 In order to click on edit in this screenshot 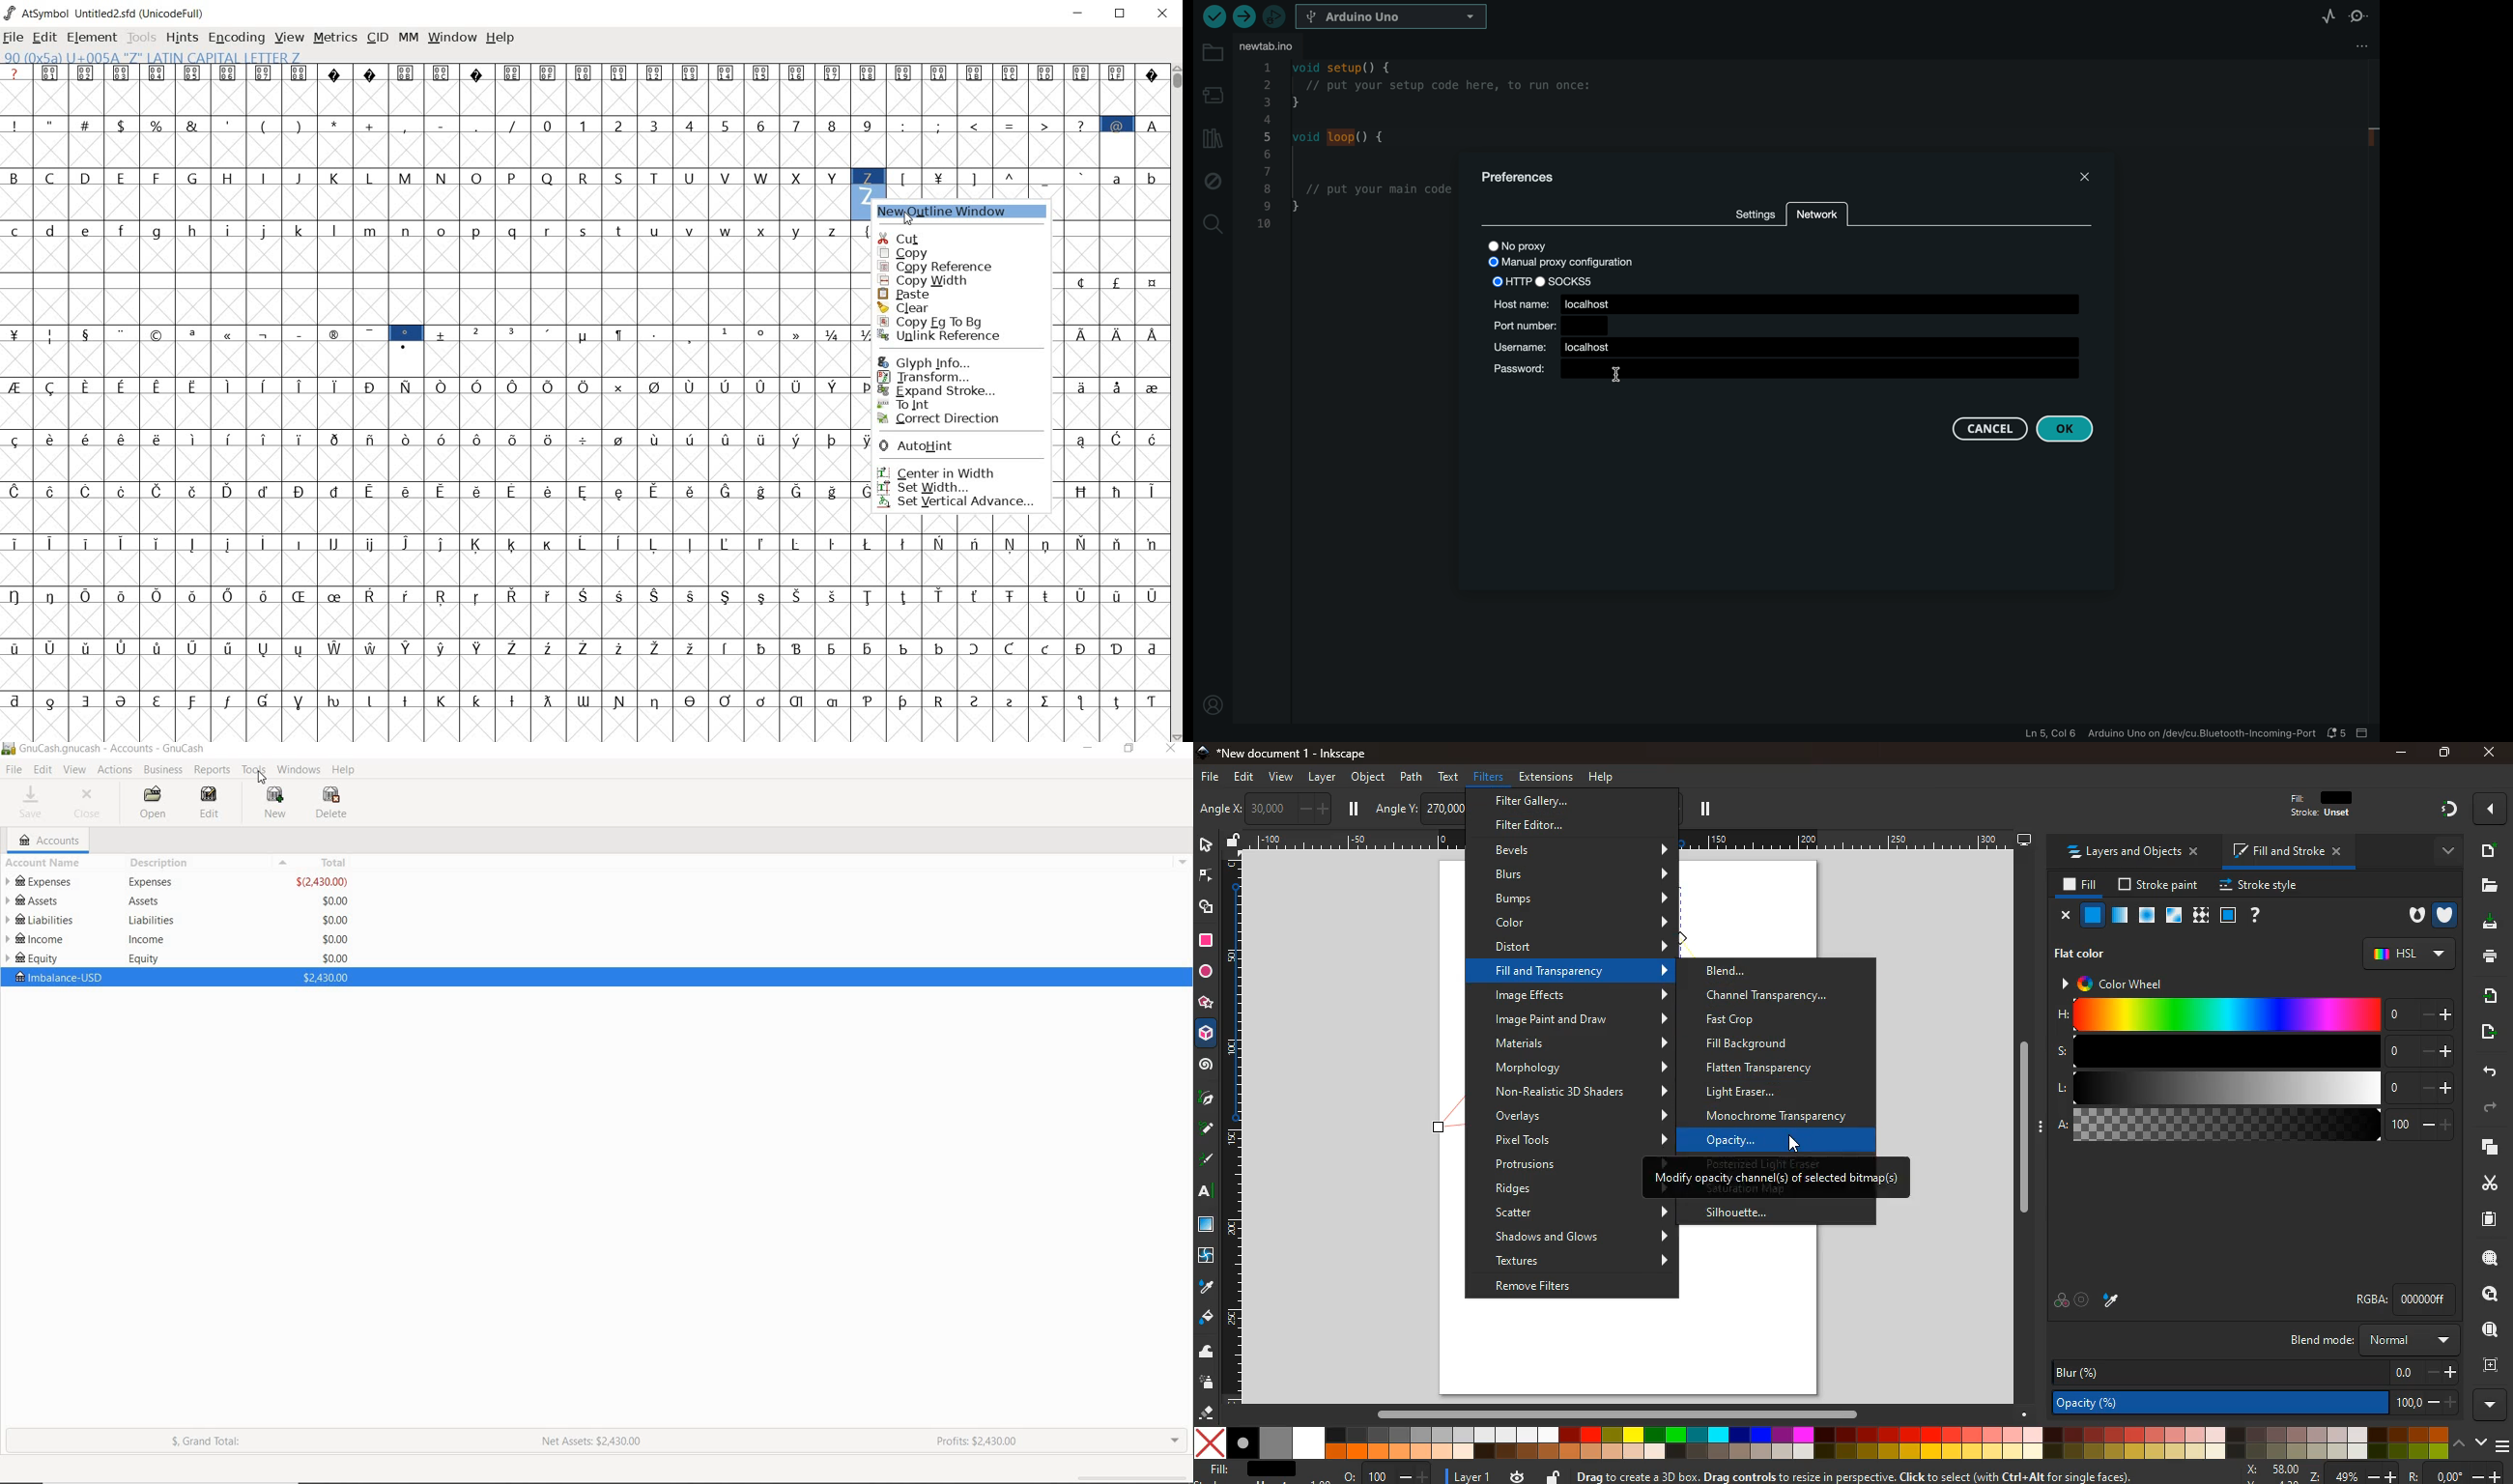, I will do `click(46, 38)`.